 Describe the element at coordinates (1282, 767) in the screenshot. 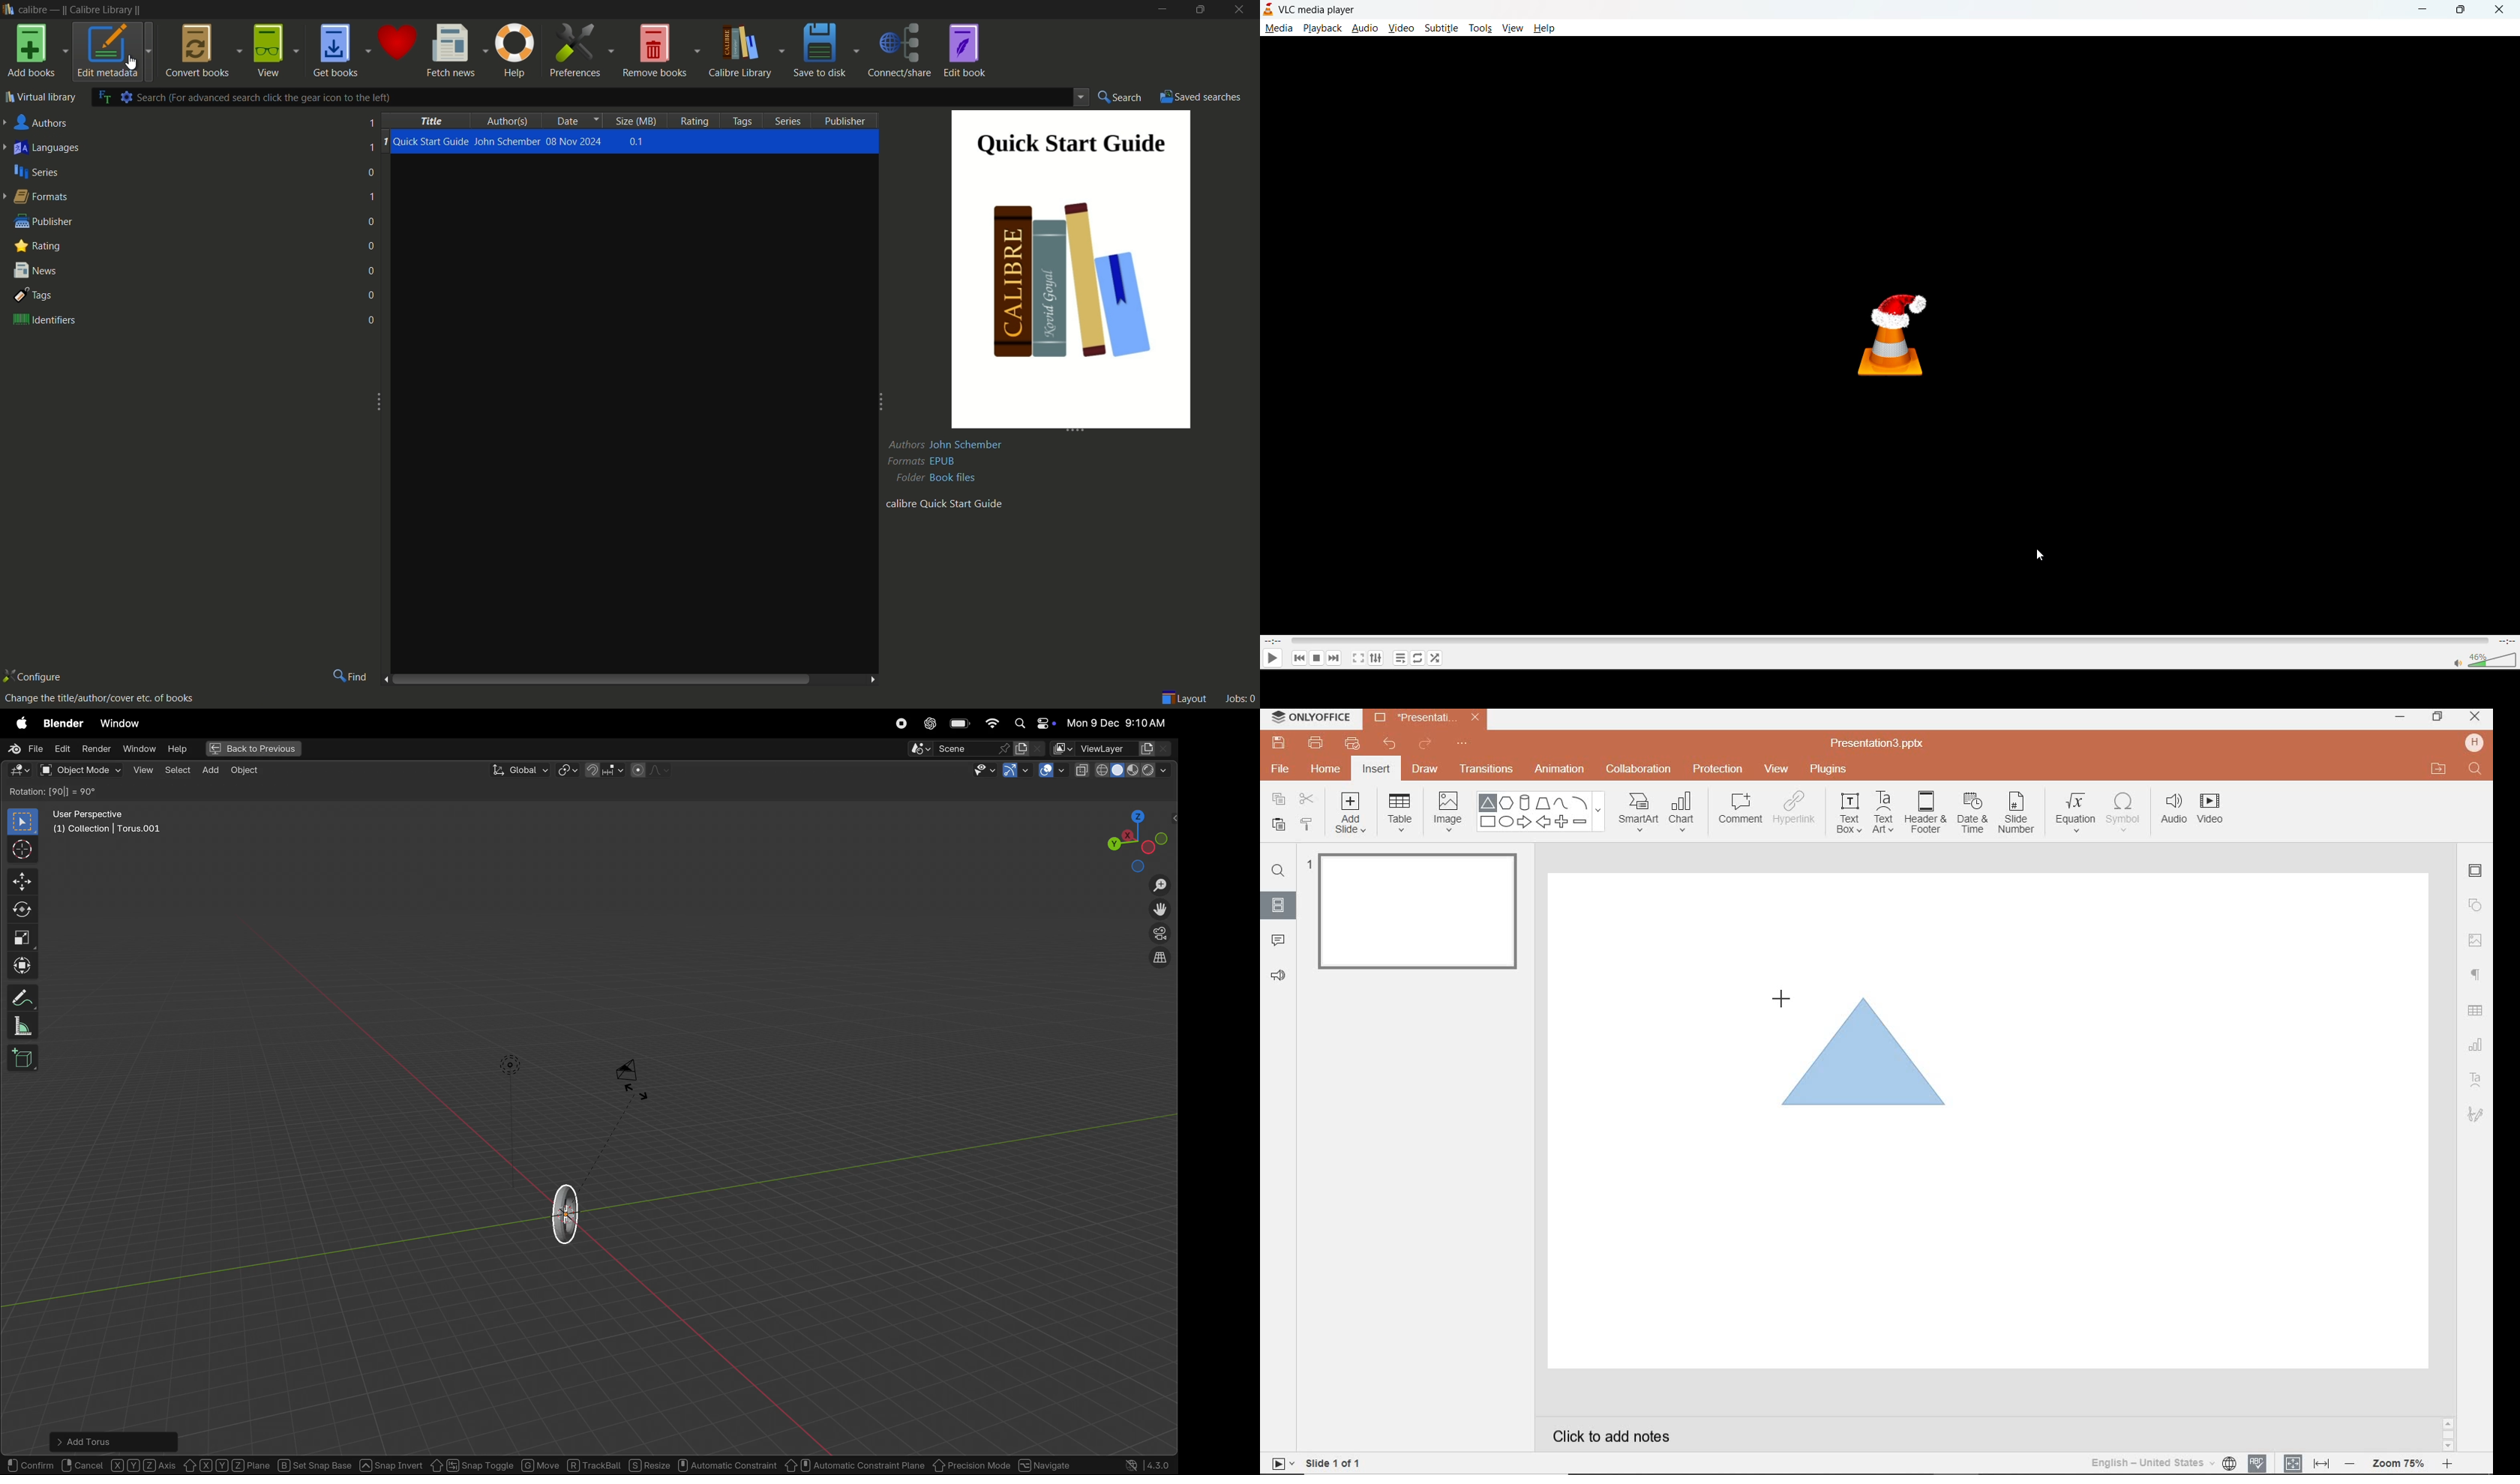

I see `FILE` at that location.